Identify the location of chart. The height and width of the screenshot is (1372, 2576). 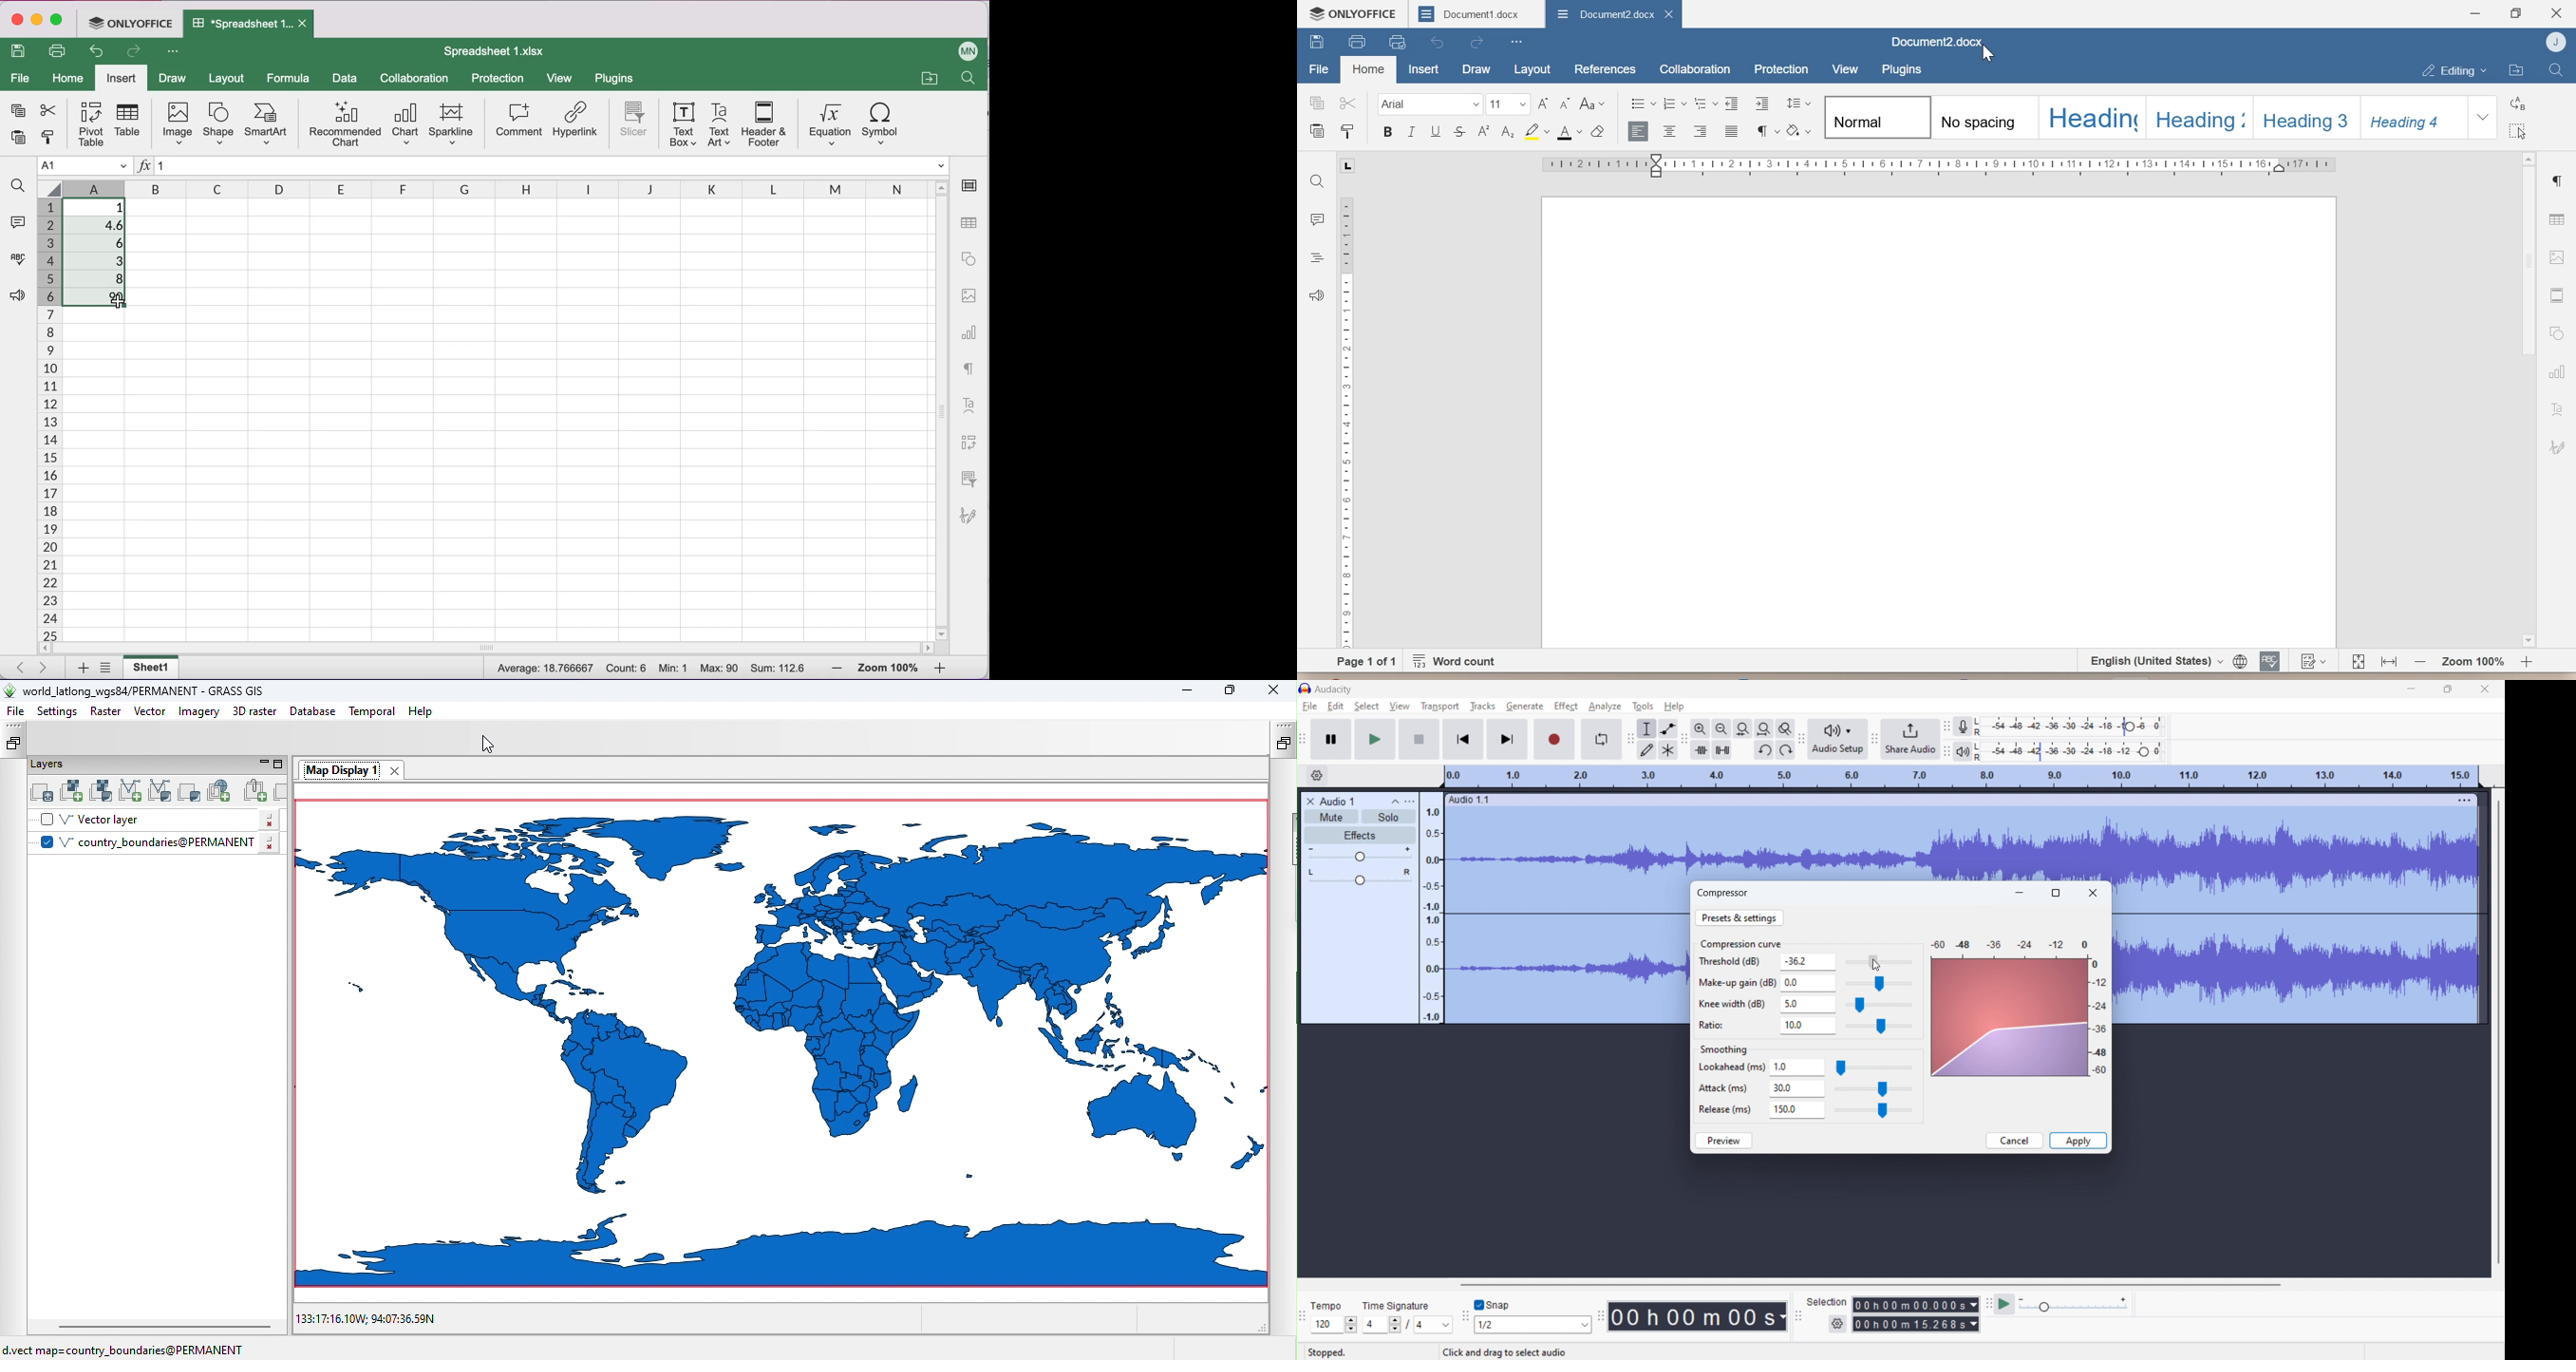
(405, 126).